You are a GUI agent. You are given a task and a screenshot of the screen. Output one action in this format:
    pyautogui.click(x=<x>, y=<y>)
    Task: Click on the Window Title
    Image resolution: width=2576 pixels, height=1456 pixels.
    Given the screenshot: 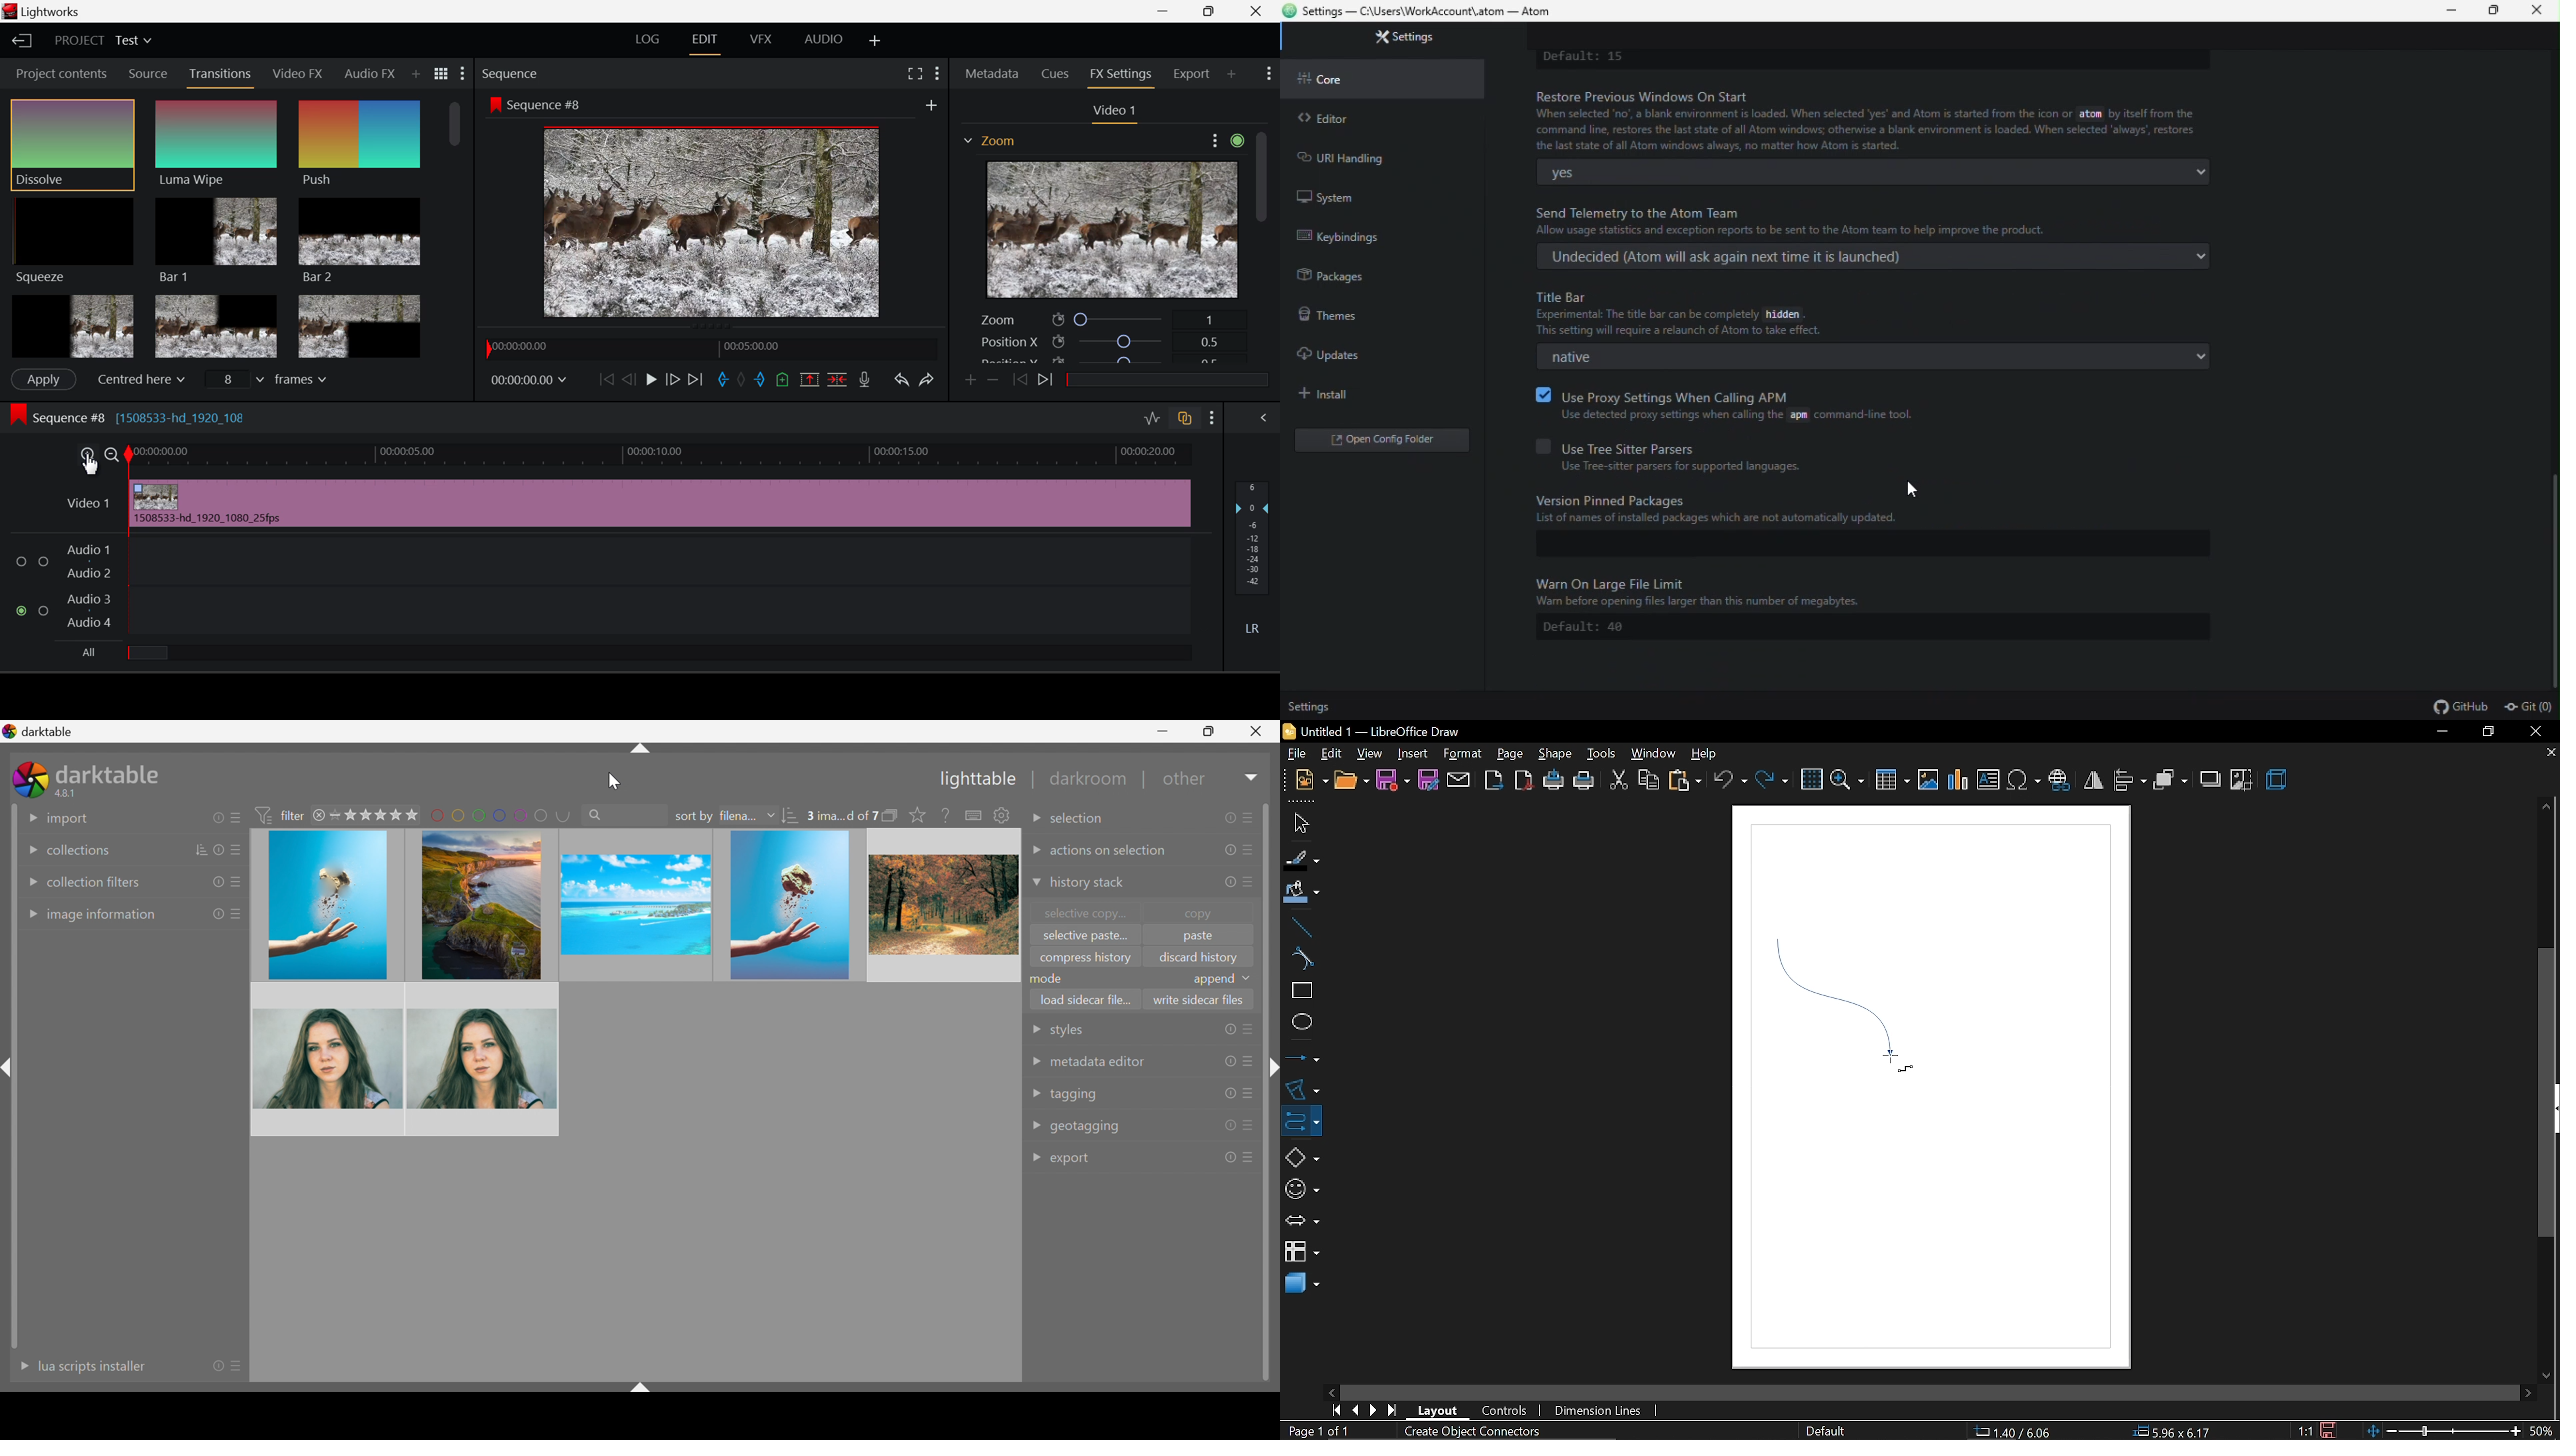 What is the action you would take?
    pyautogui.click(x=43, y=11)
    